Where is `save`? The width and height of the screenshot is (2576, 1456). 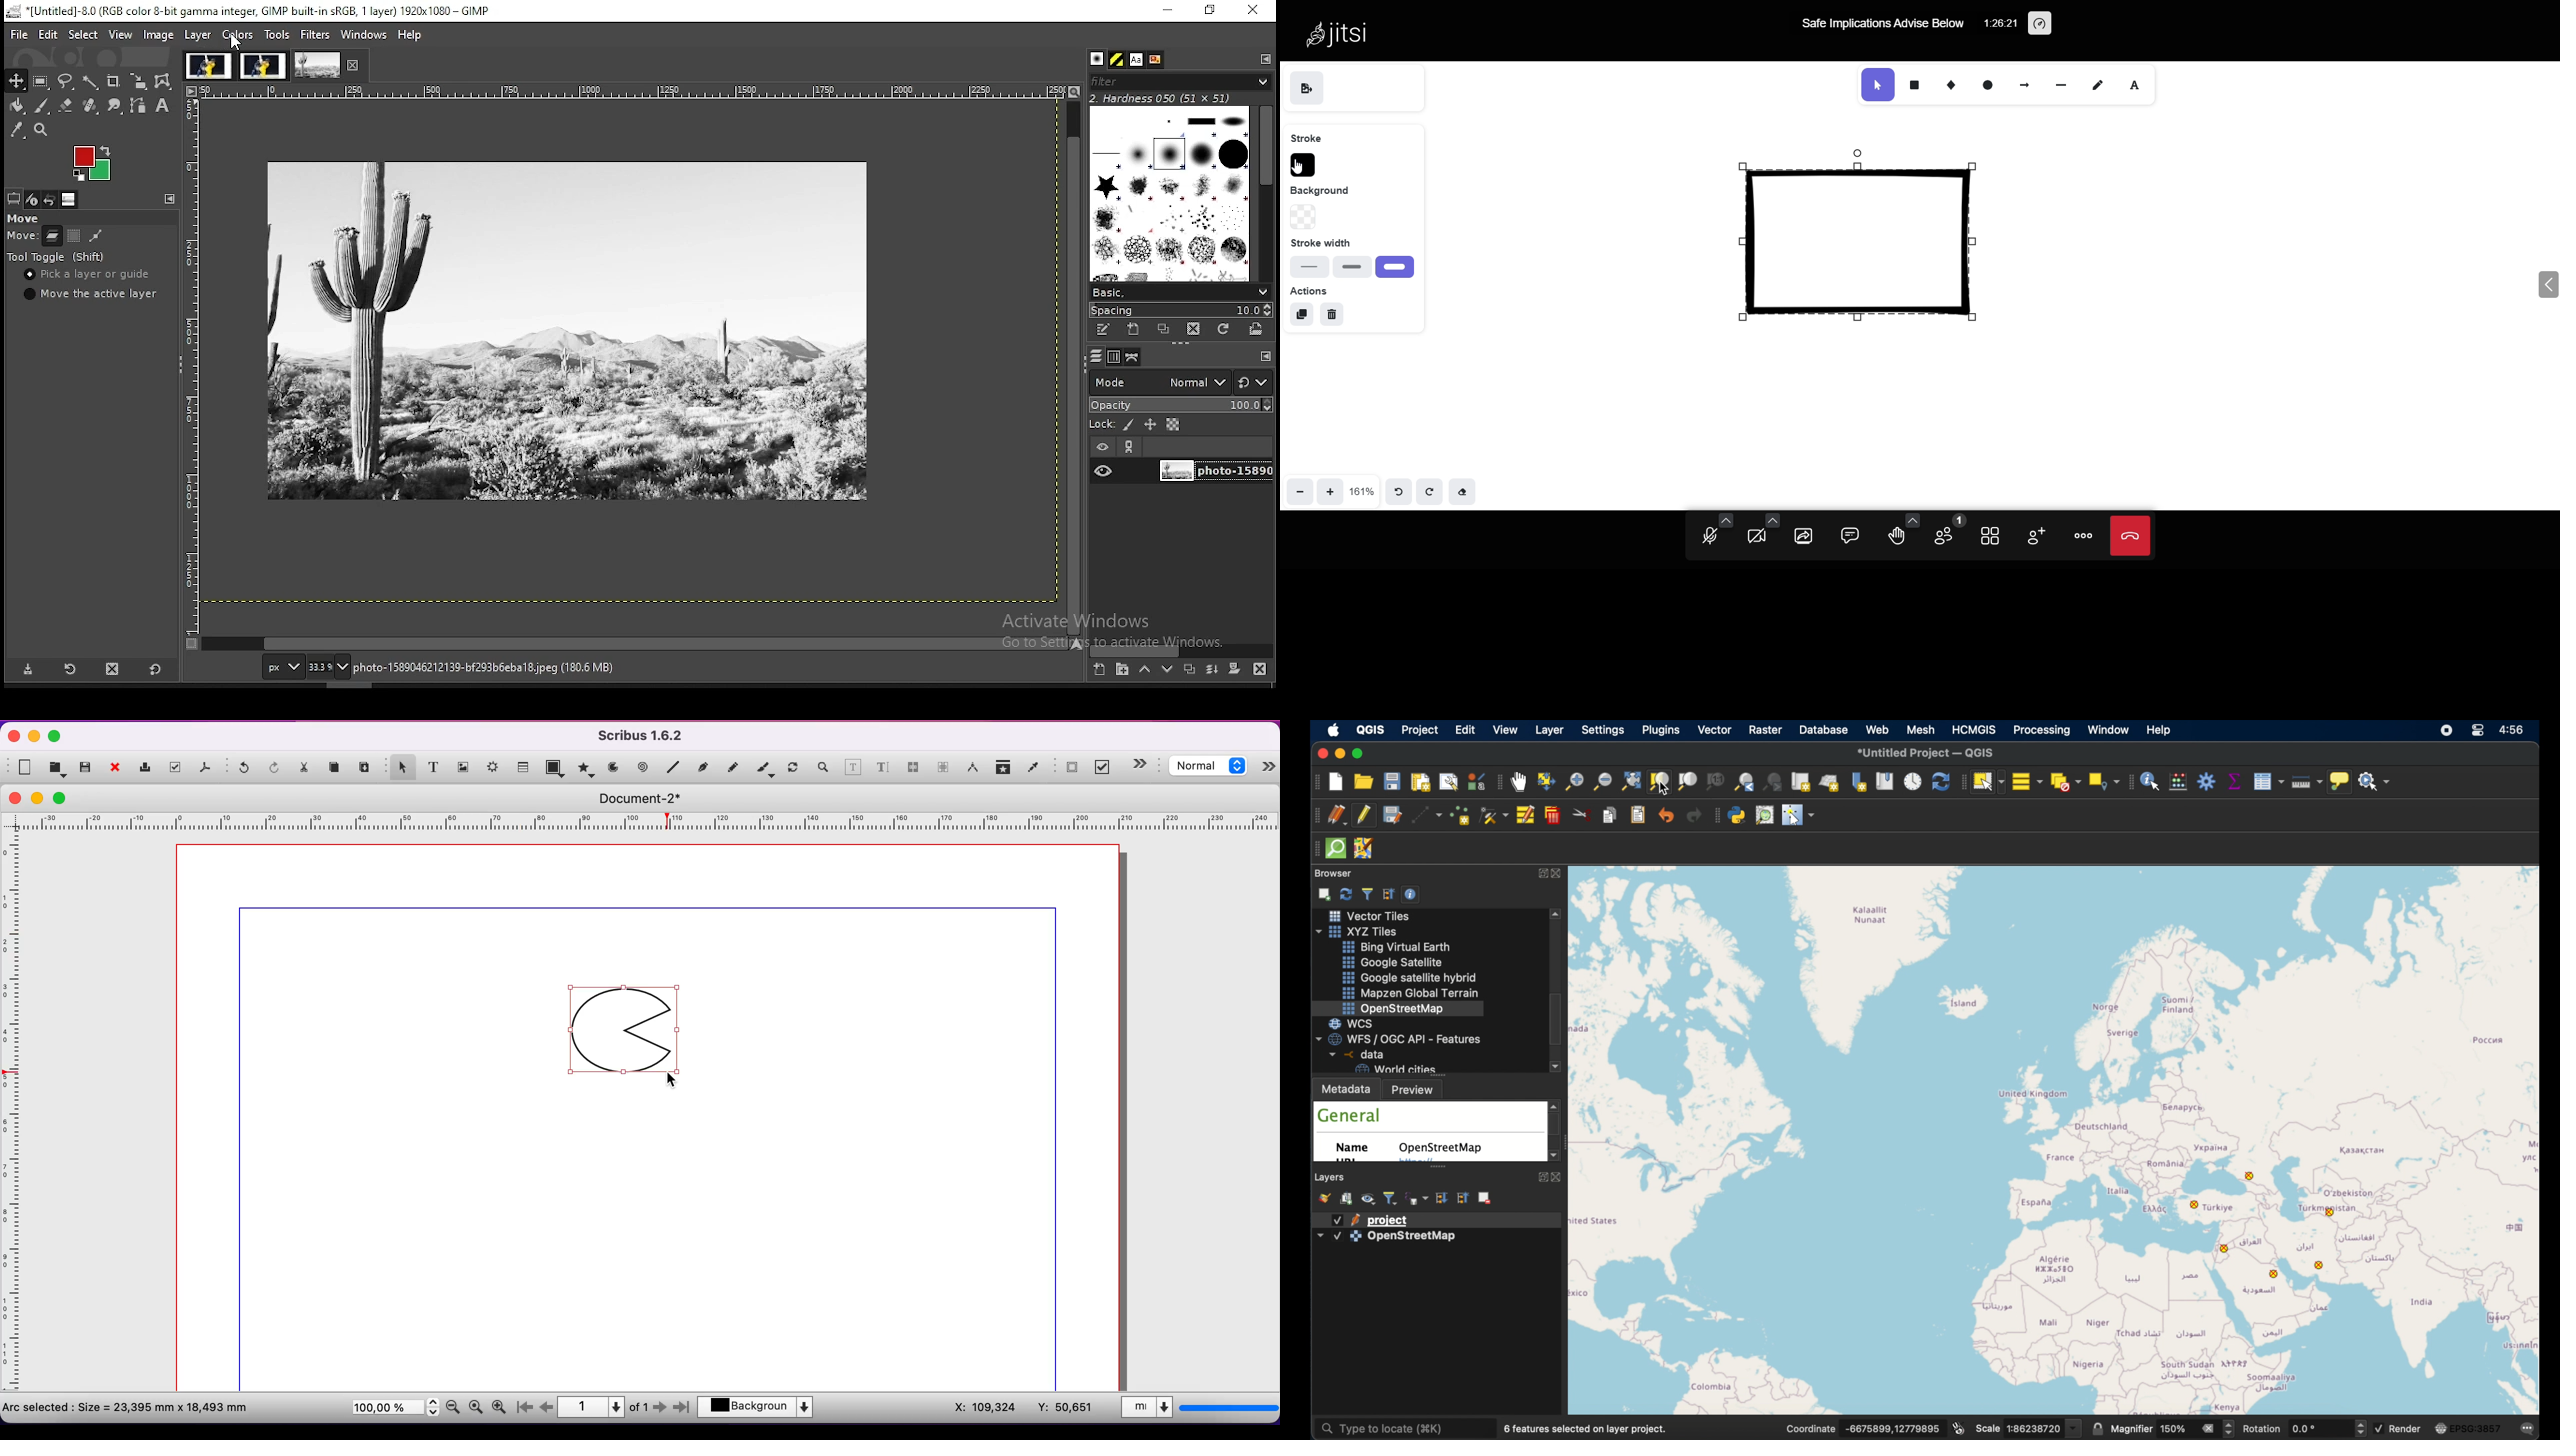
save is located at coordinates (86, 768).